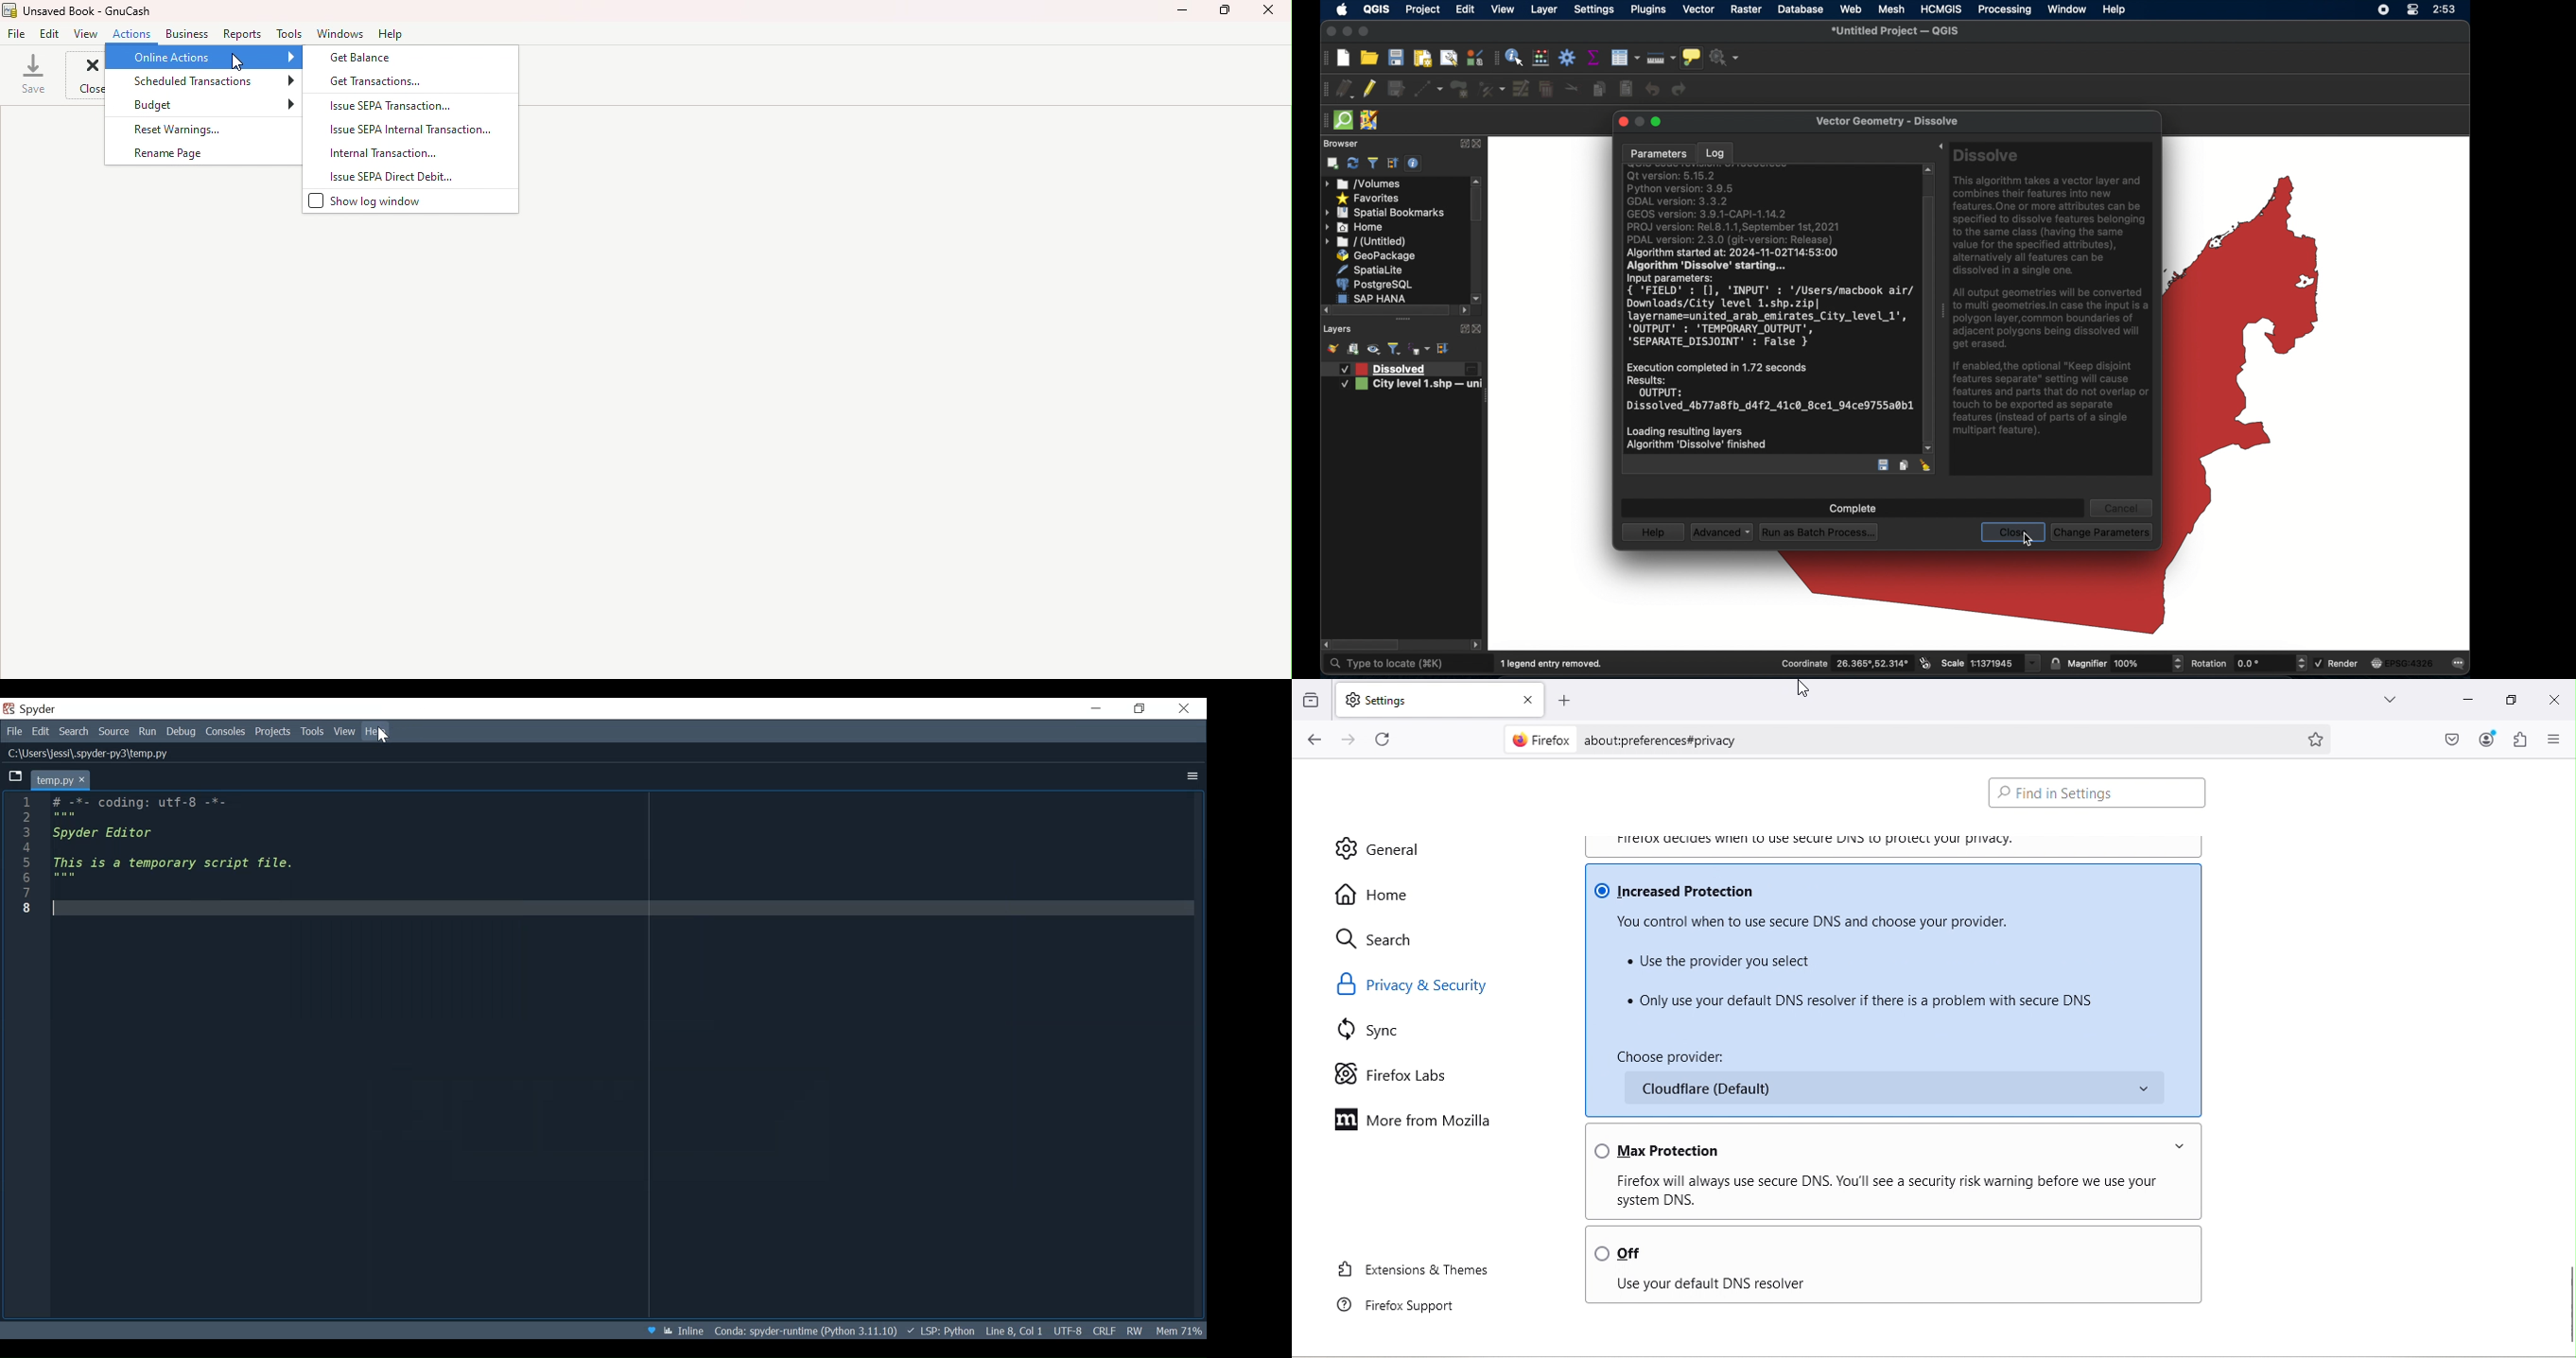 This screenshot has height=1372, width=2576. What do you see at coordinates (1942, 9) in the screenshot?
I see `HCMGIS` at bounding box center [1942, 9].